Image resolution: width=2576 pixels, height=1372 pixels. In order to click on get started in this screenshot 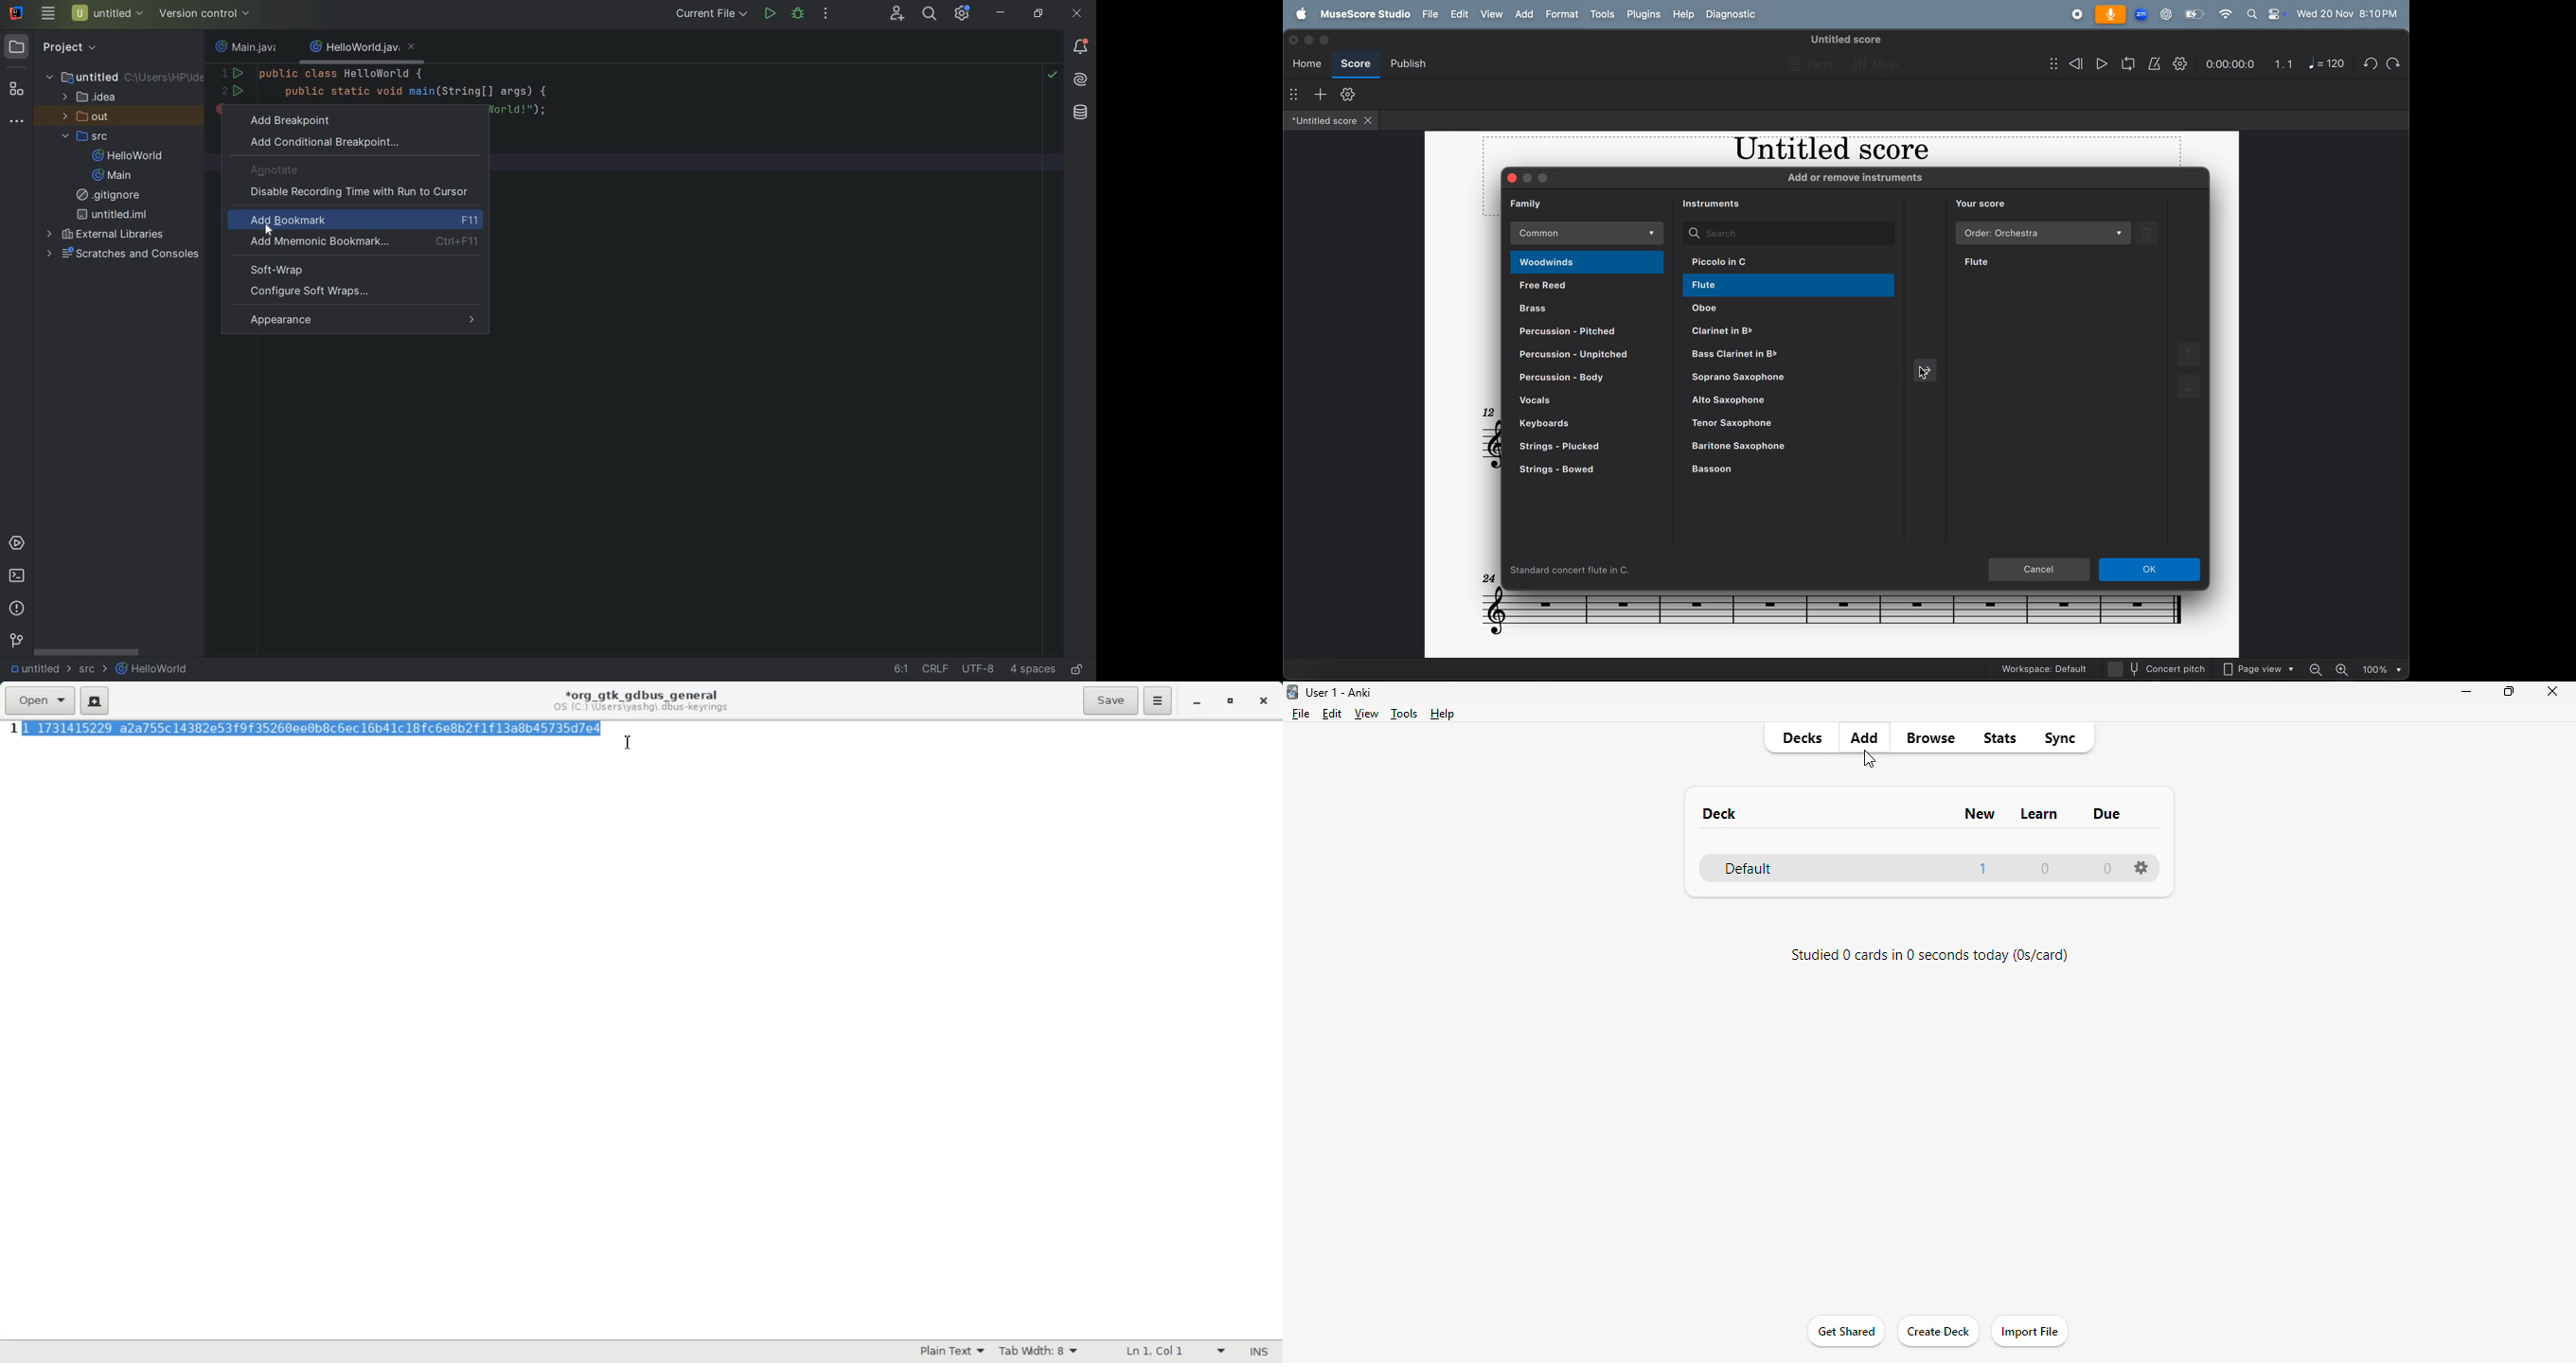, I will do `click(1846, 1331)`.